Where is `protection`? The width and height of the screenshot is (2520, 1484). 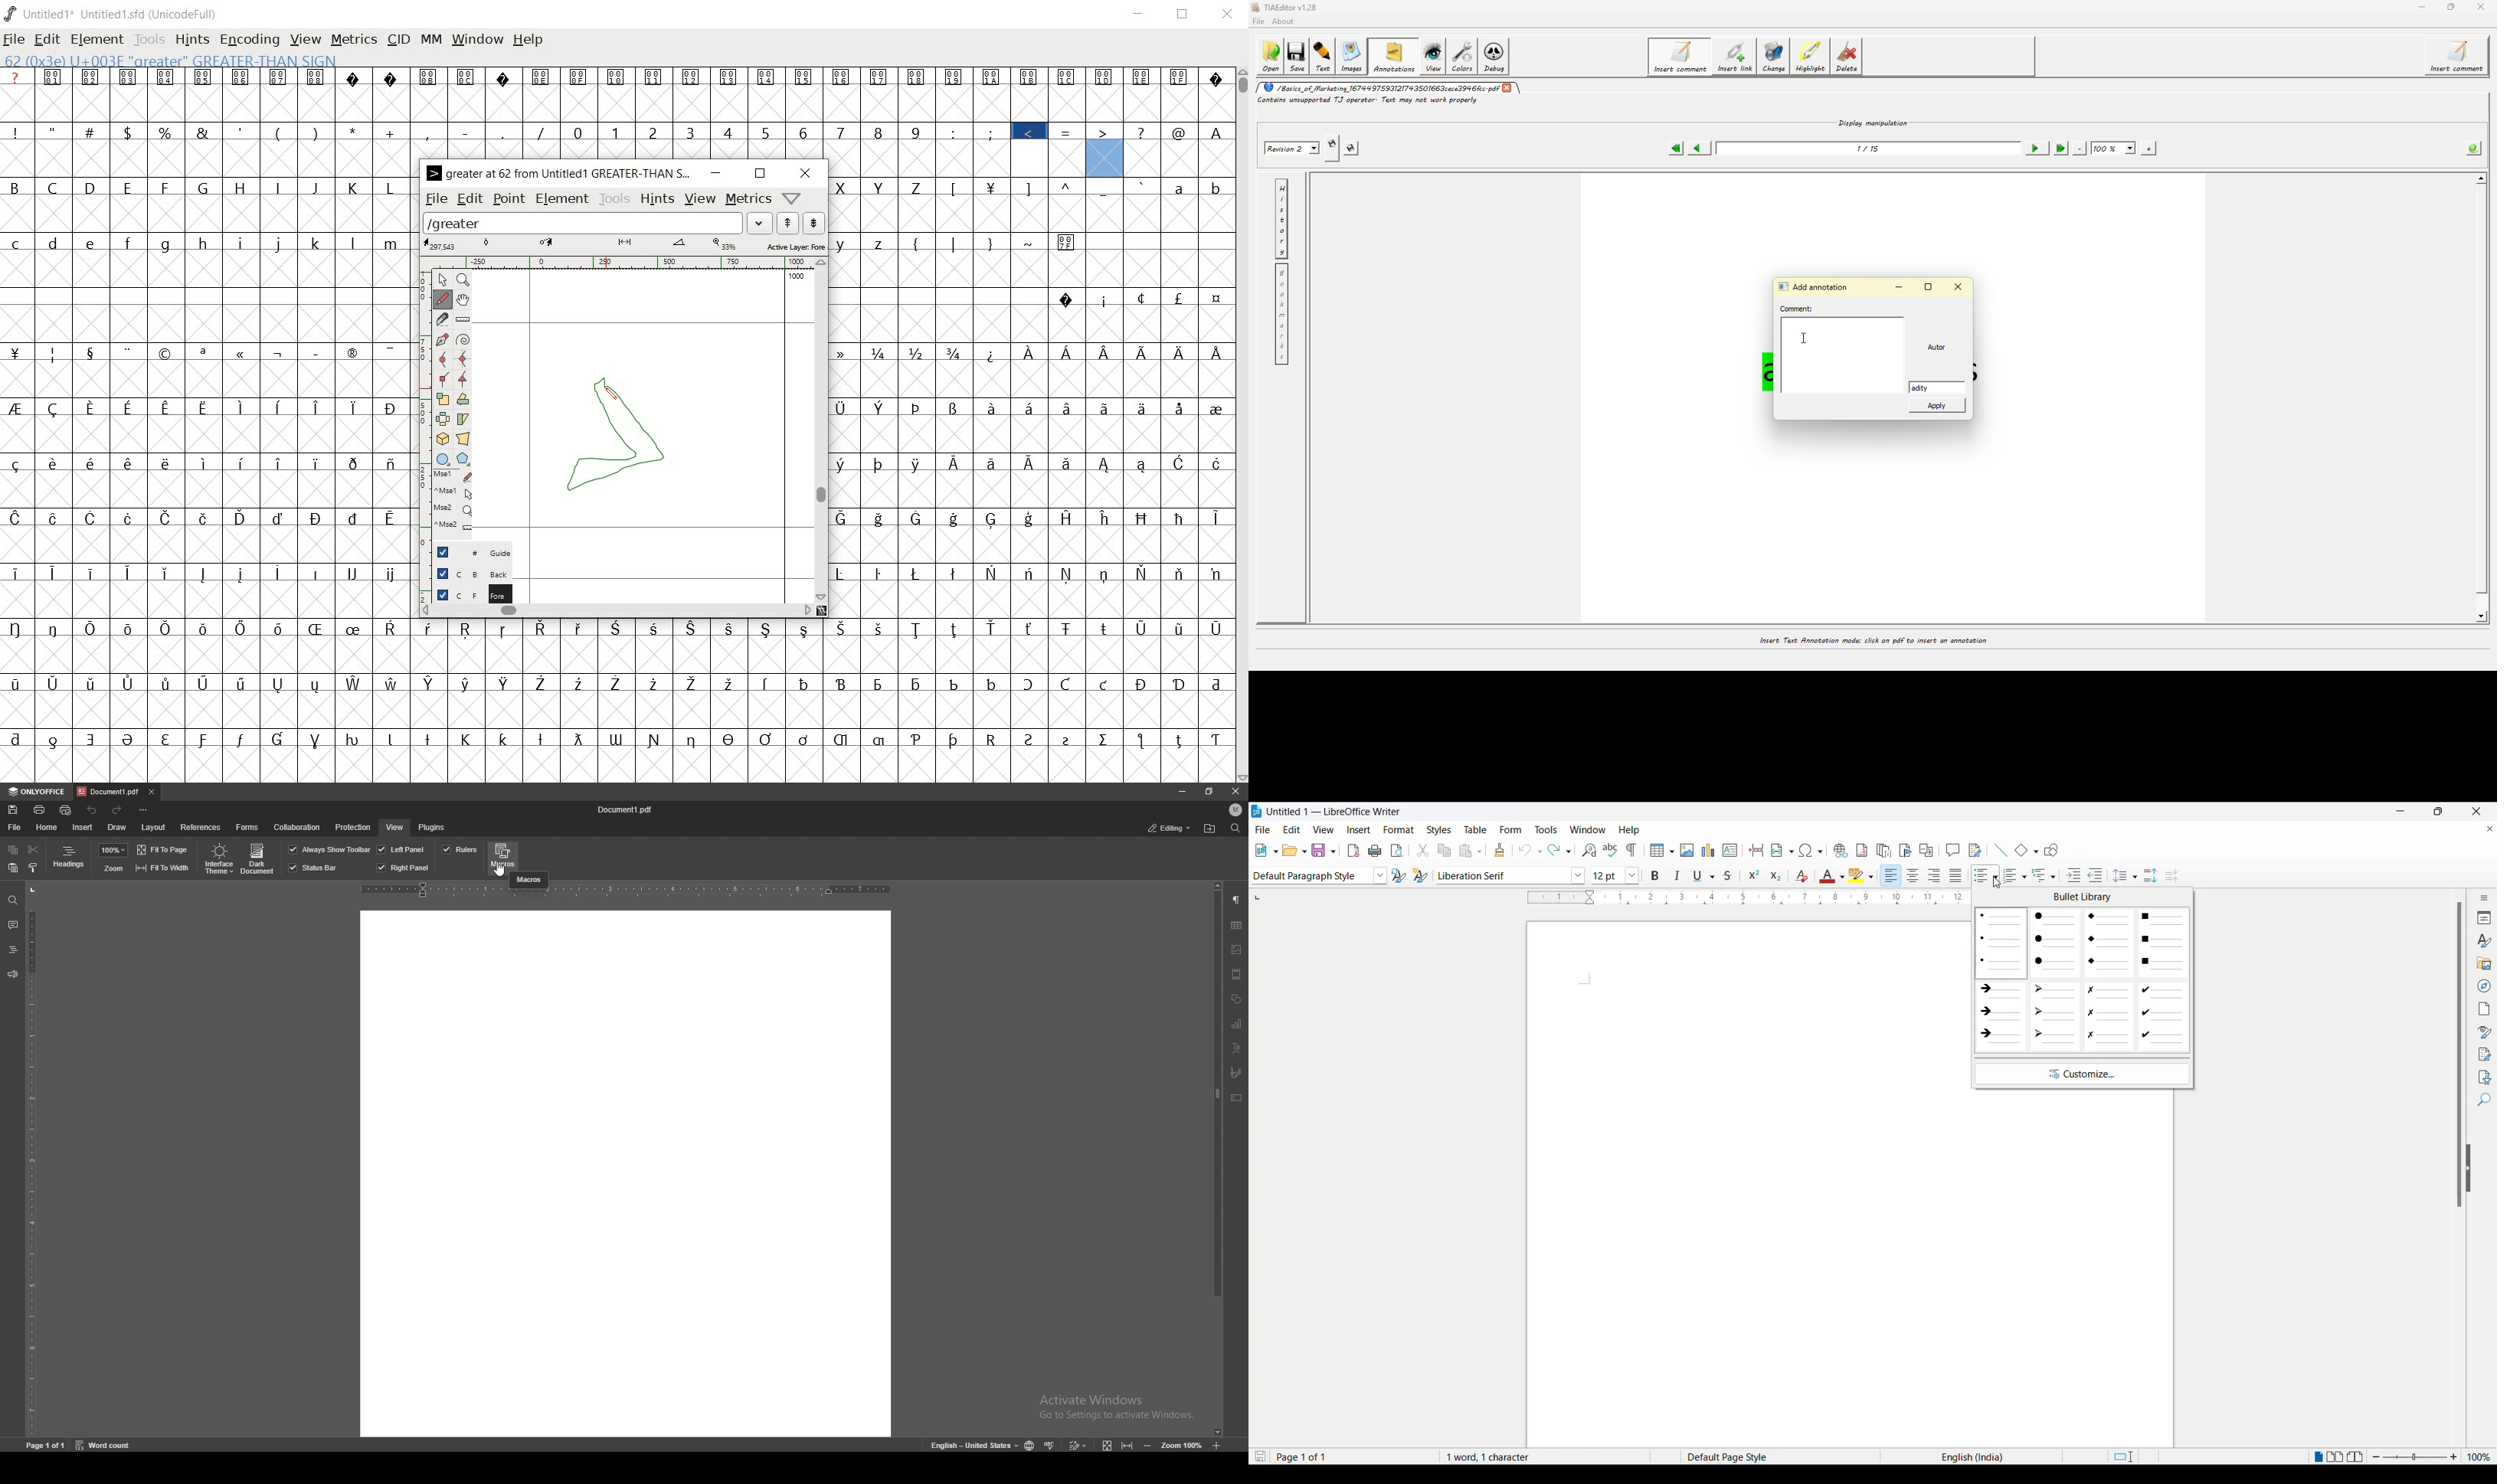
protection is located at coordinates (353, 826).